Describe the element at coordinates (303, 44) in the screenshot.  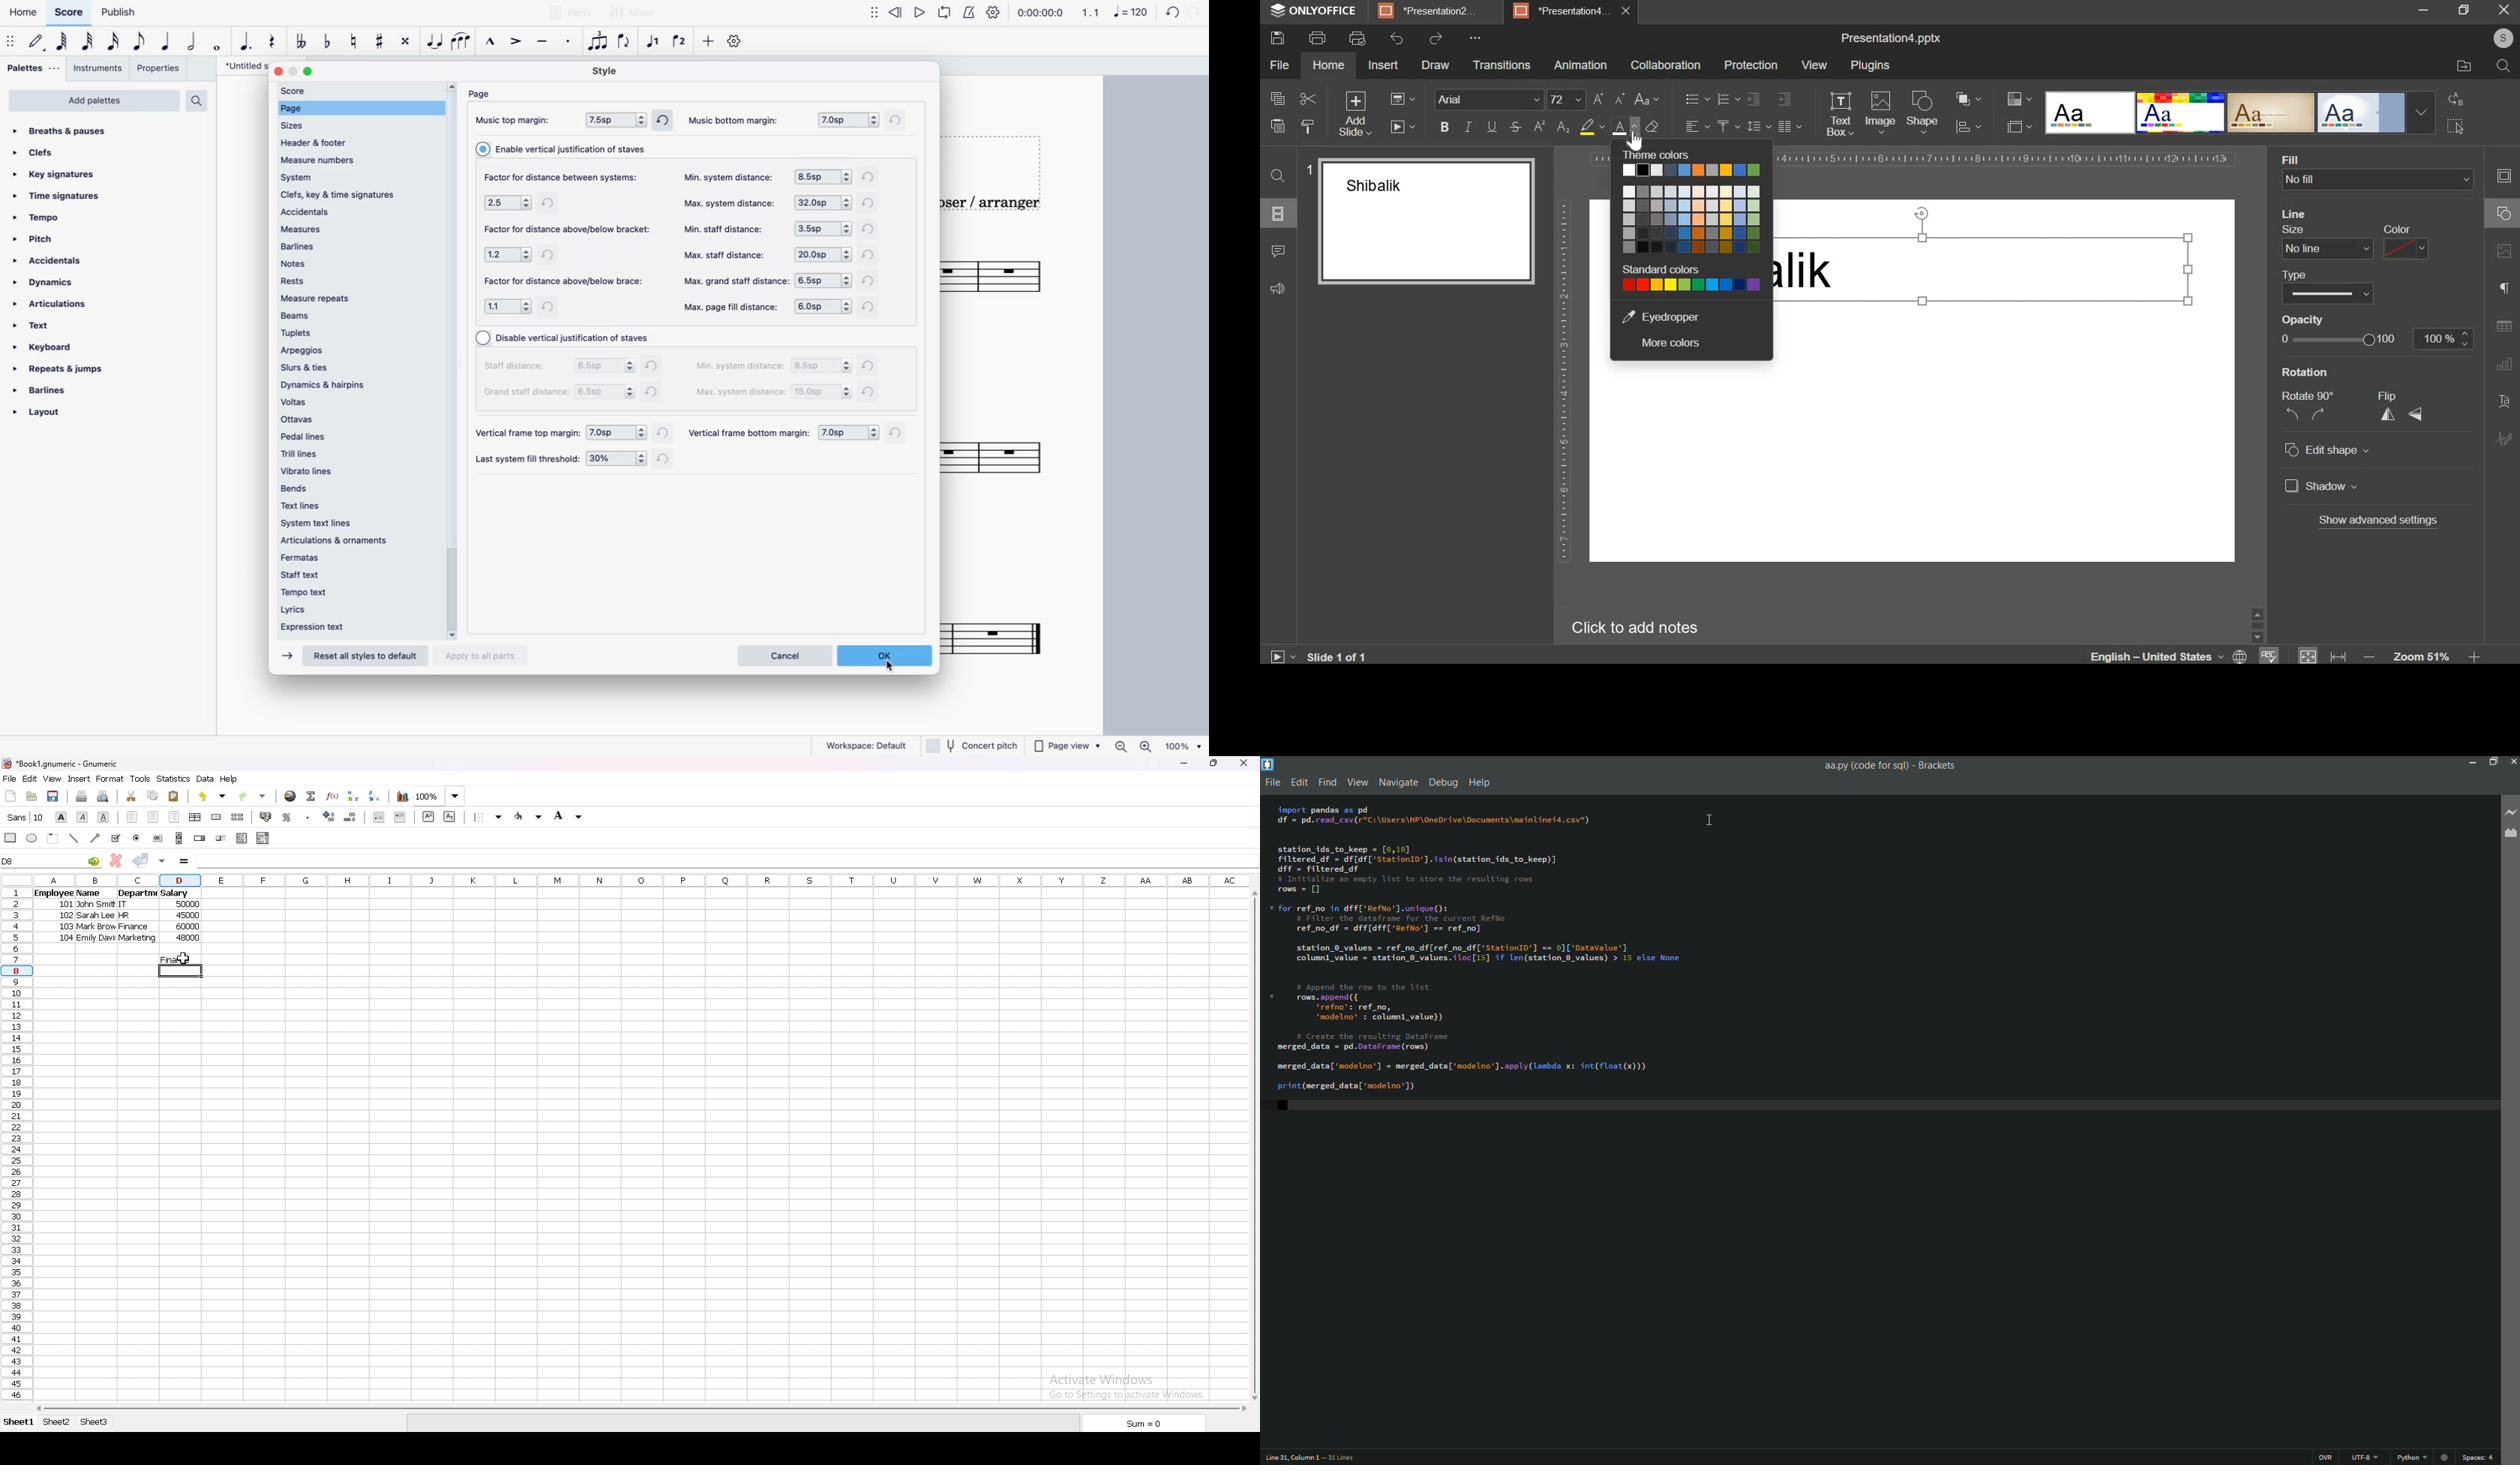
I see `toggle double flat` at that location.